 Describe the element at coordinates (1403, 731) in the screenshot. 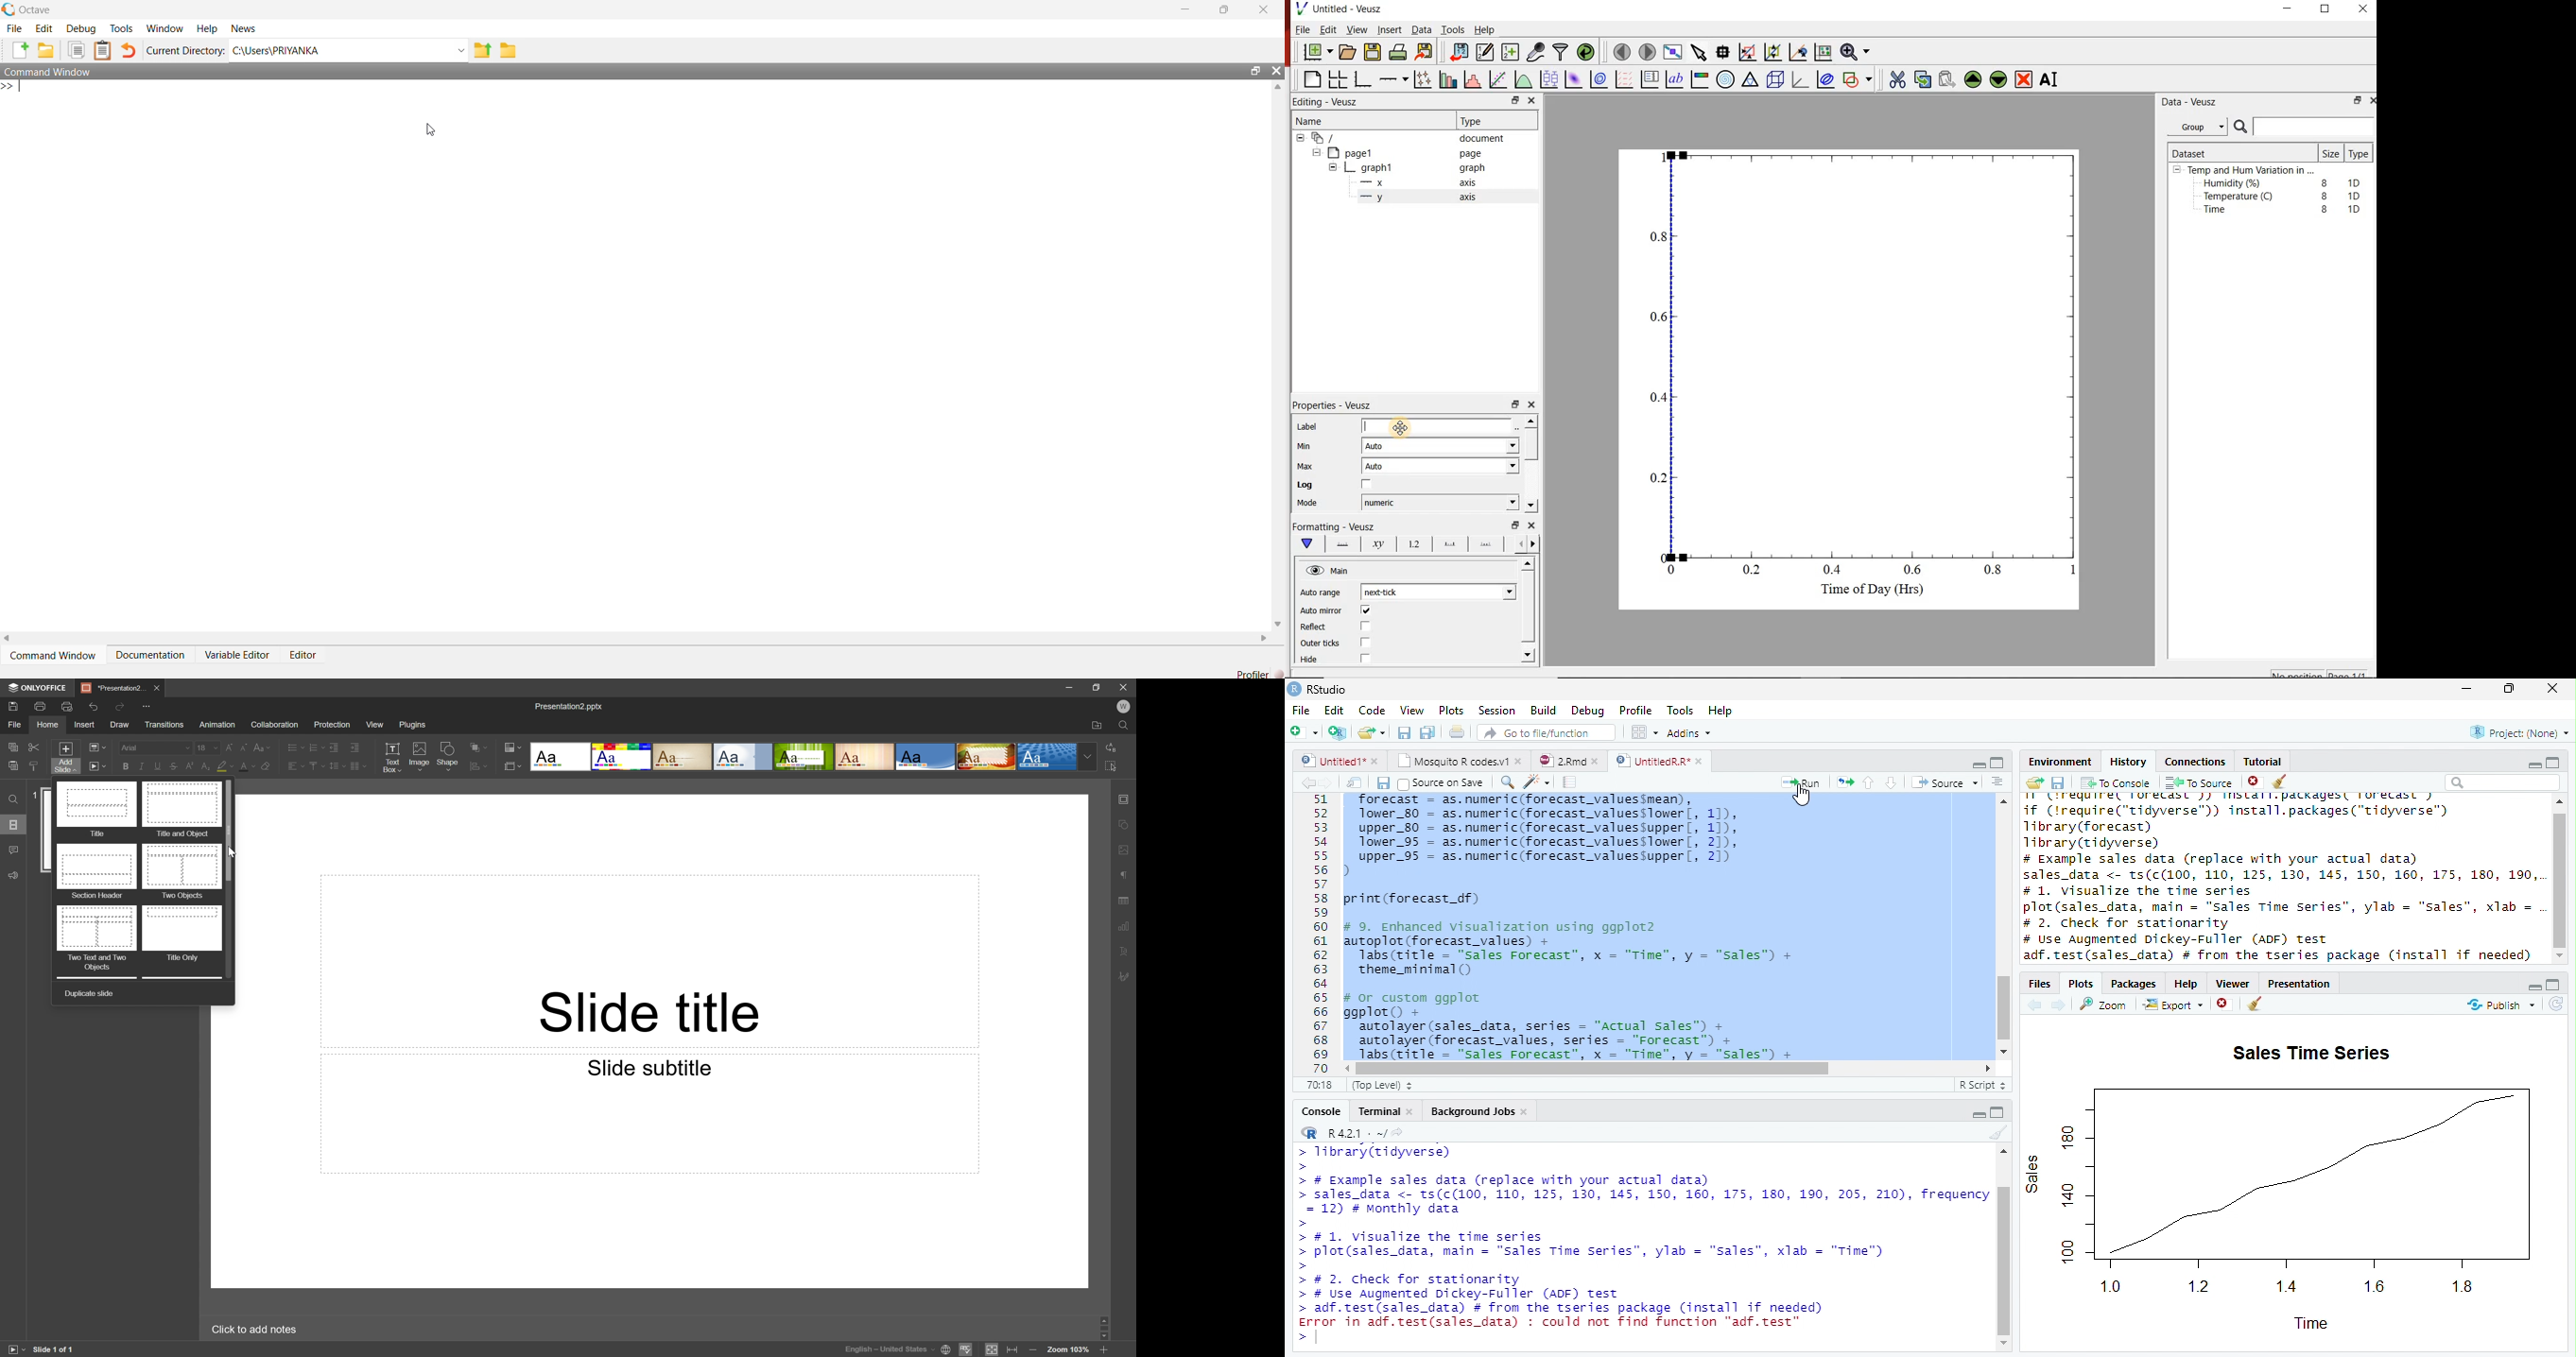

I see `Save` at that location.